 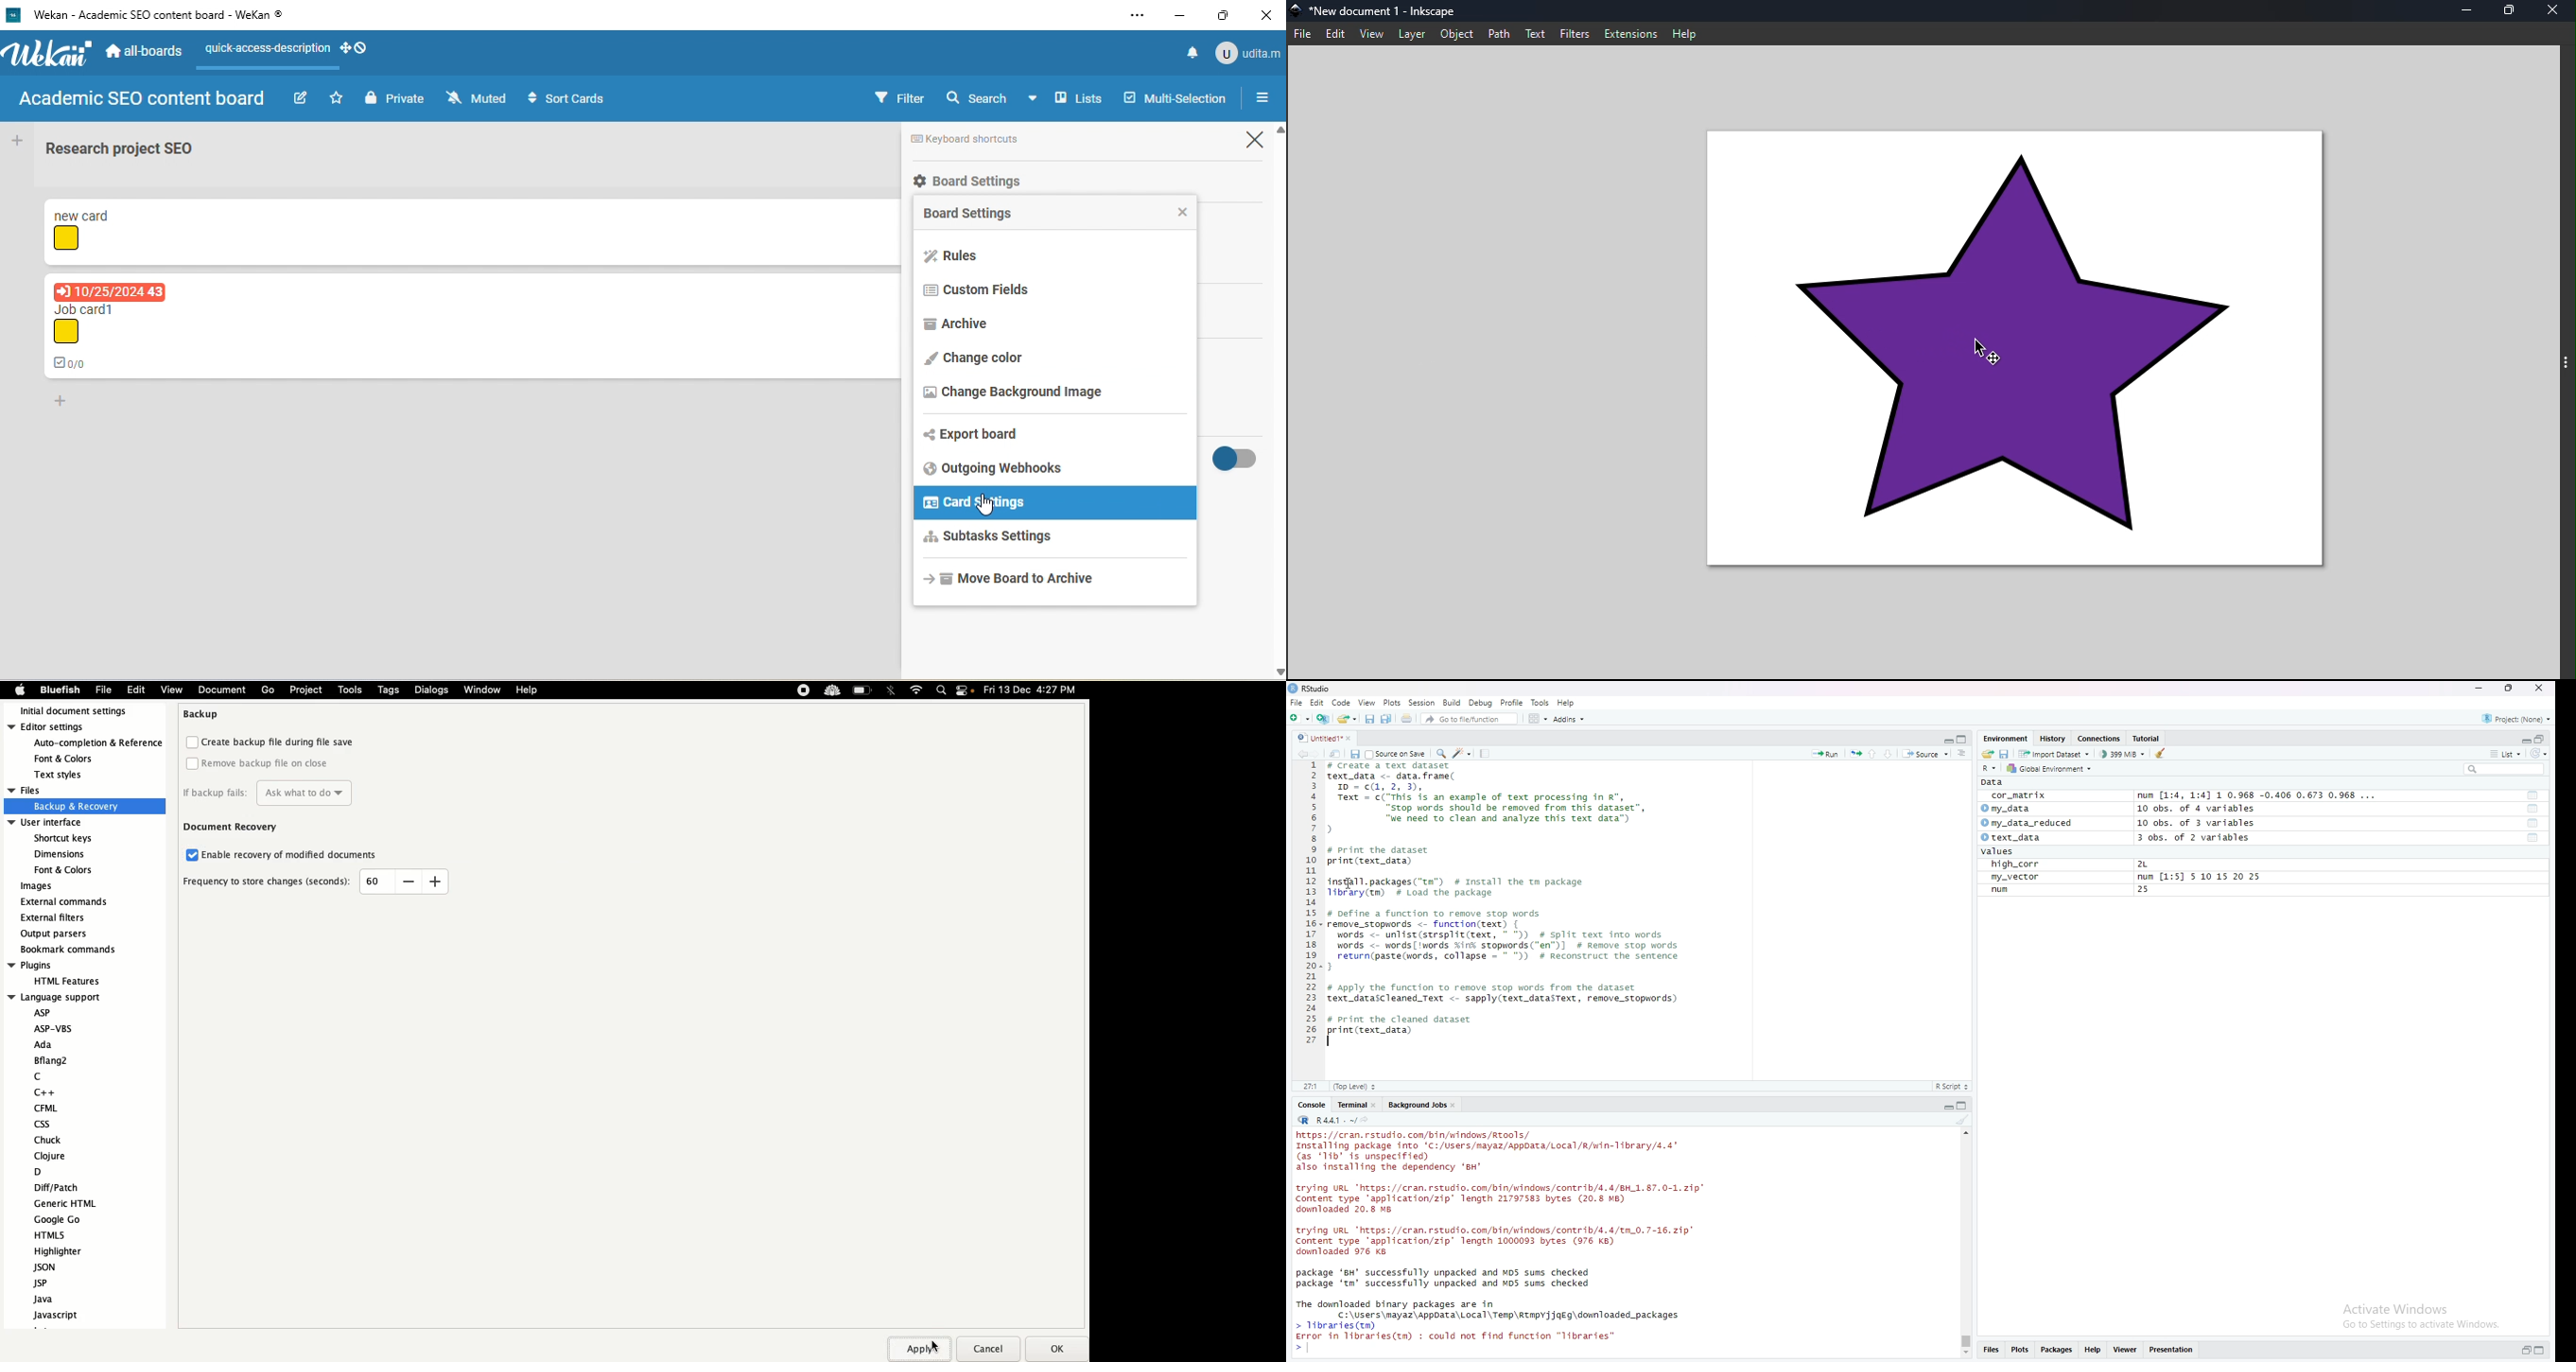 What do you see at coordinates (1541, 703) in the screenshot?
I see `tools` at bounding box center [1541, 703].